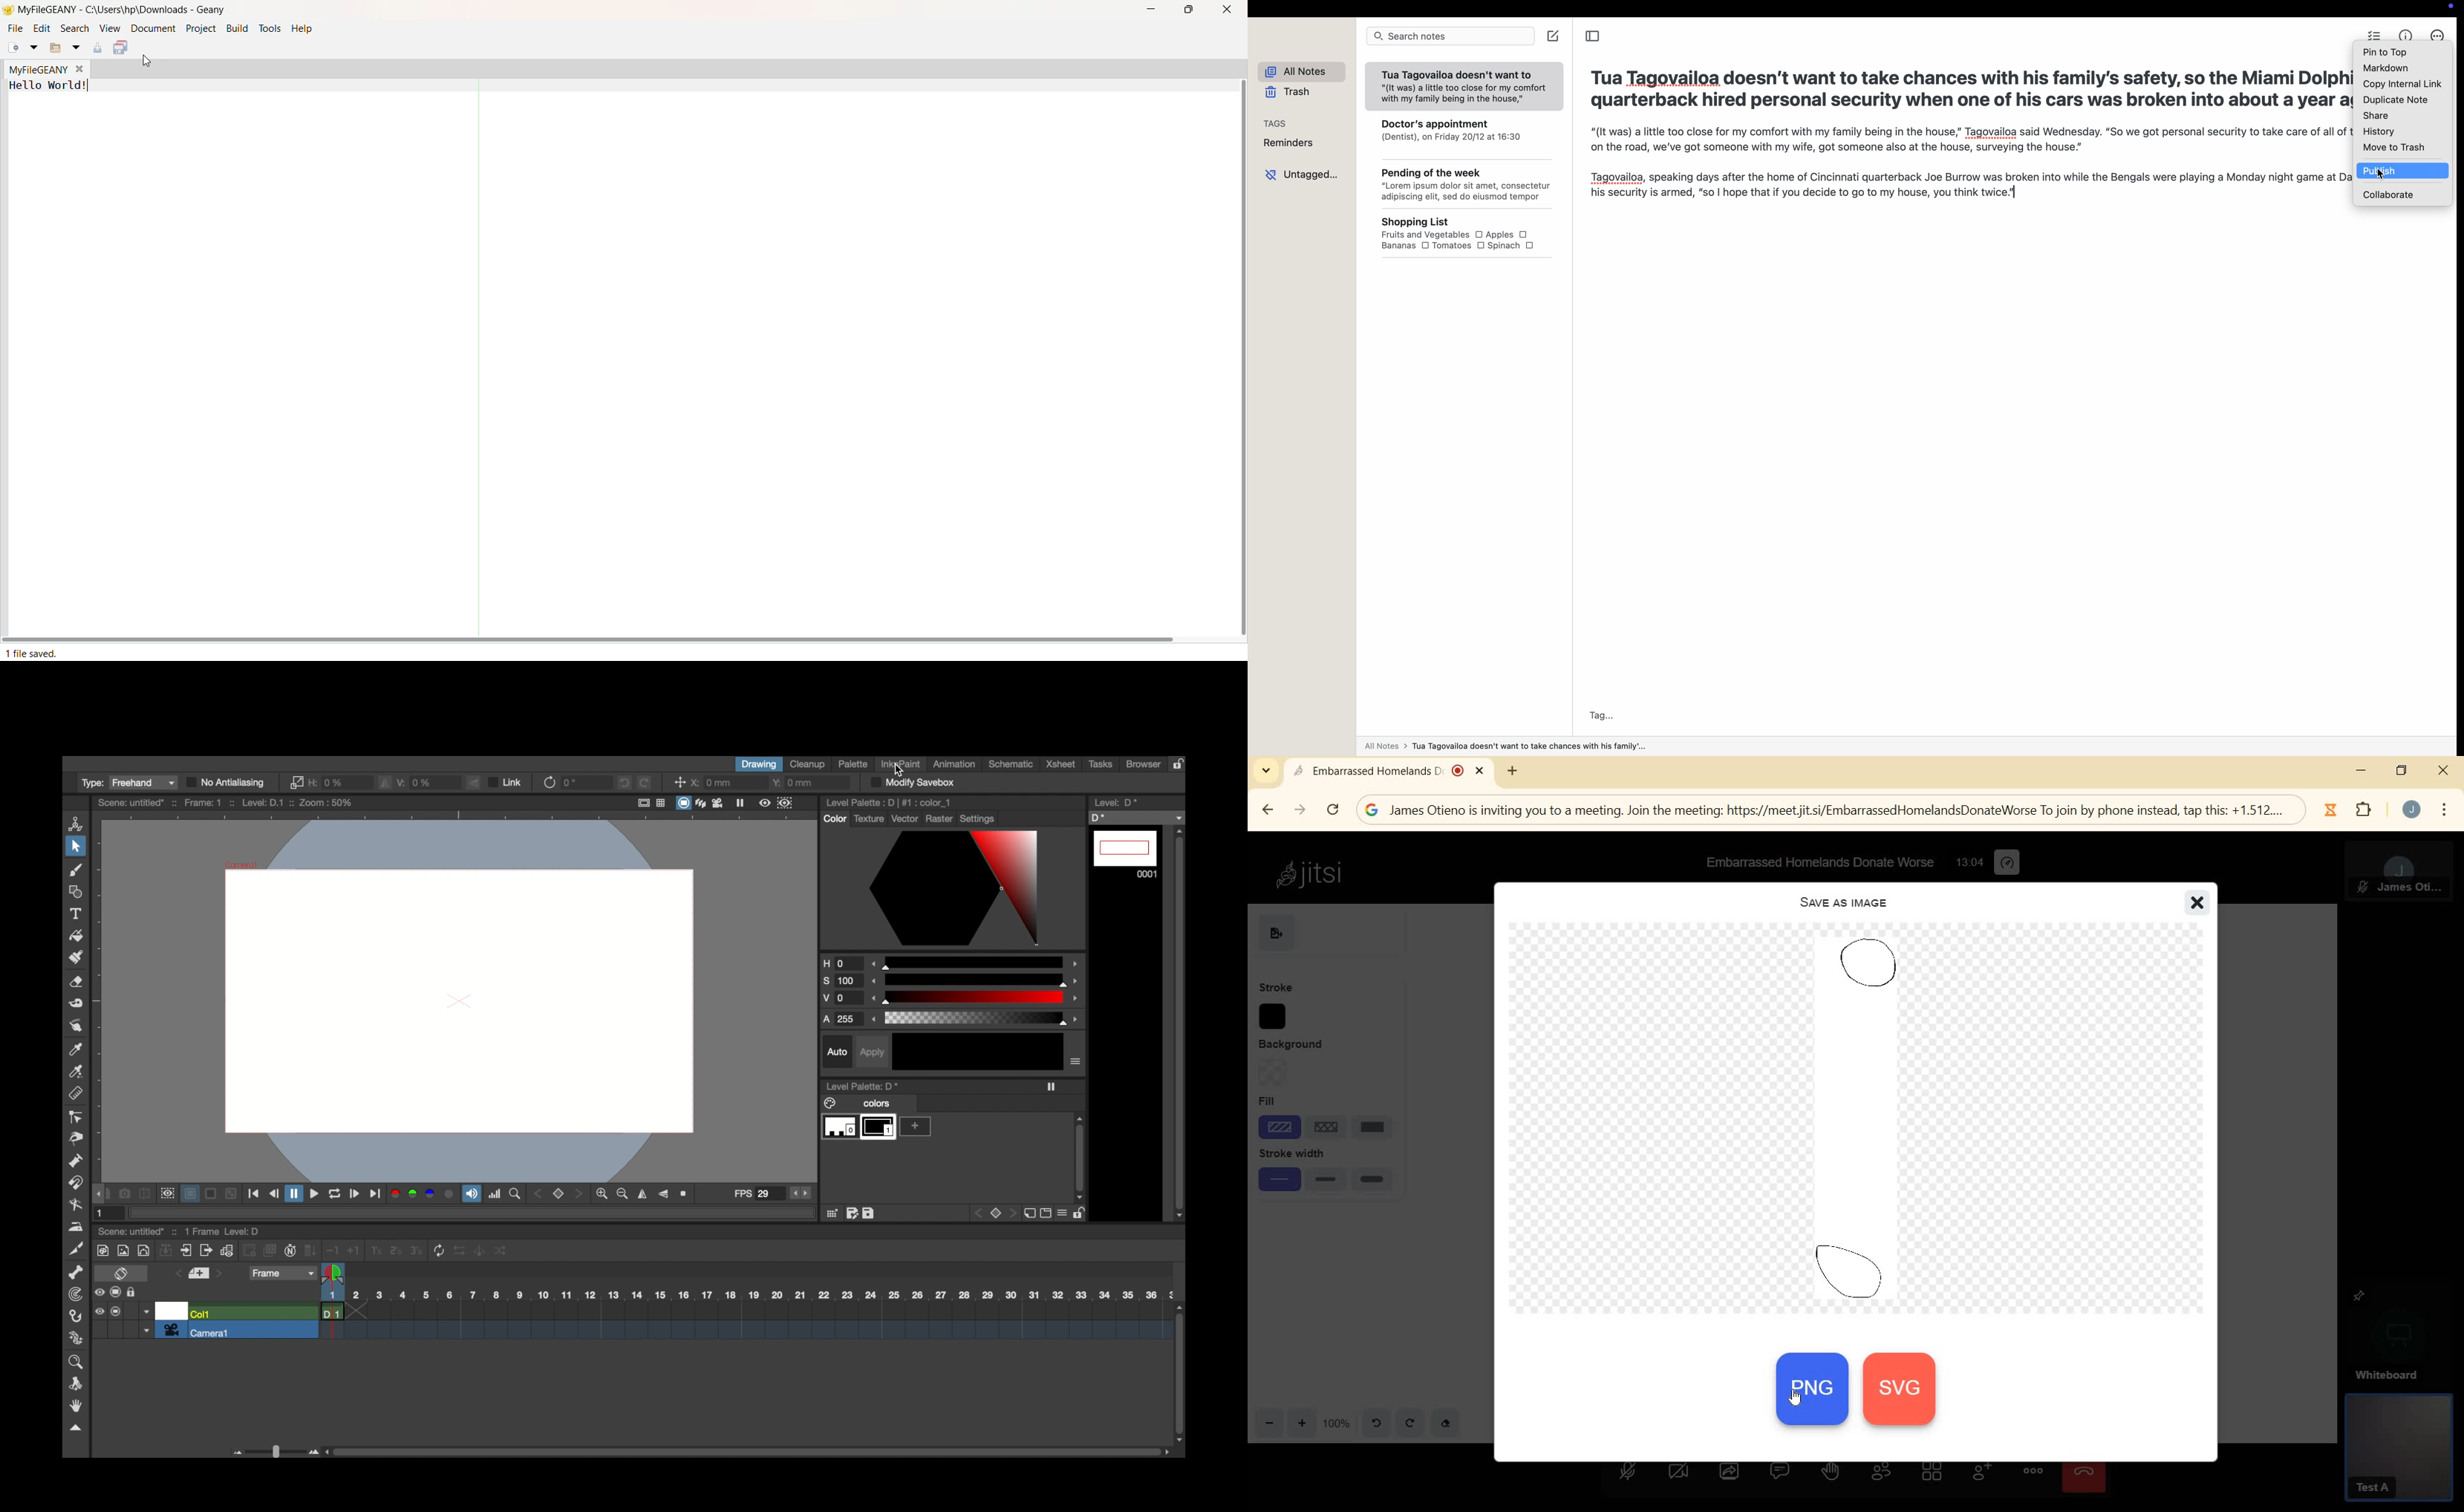  What do you see at coordinates (221, 1274) in the screenshot?
I see `next set` at bounding box center [221, 1274].